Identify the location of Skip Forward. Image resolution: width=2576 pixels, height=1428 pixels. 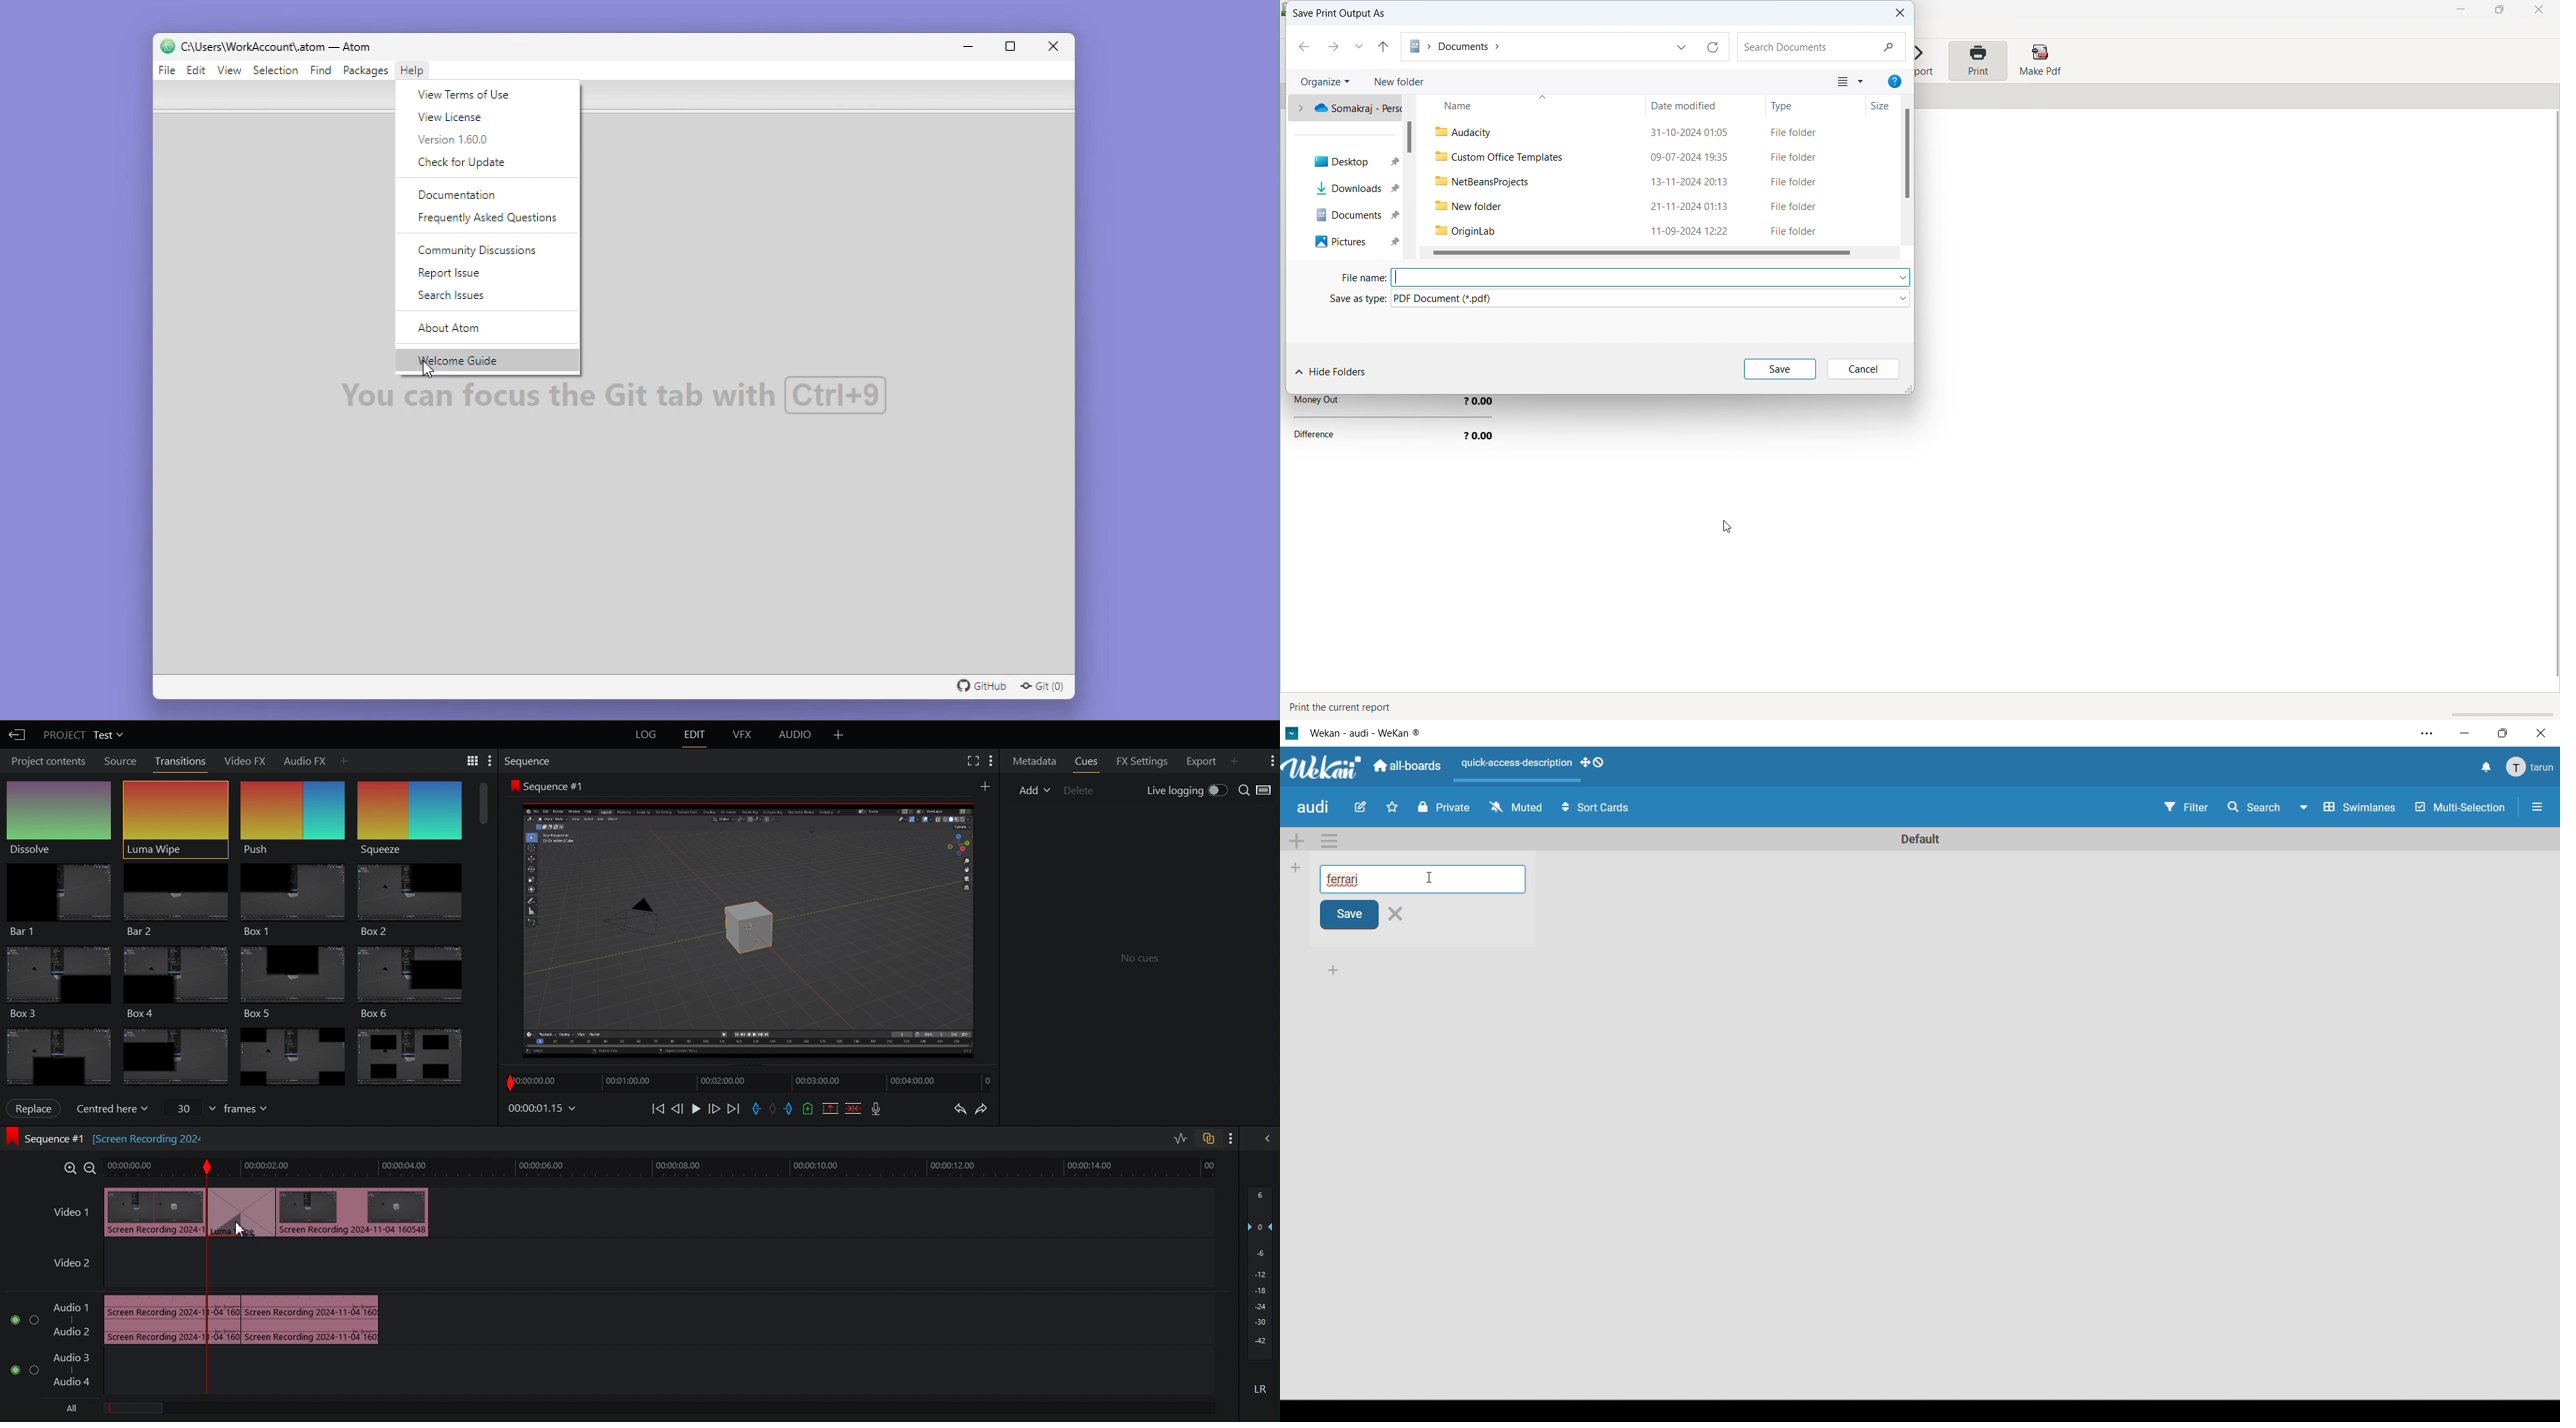
(732, 1109).